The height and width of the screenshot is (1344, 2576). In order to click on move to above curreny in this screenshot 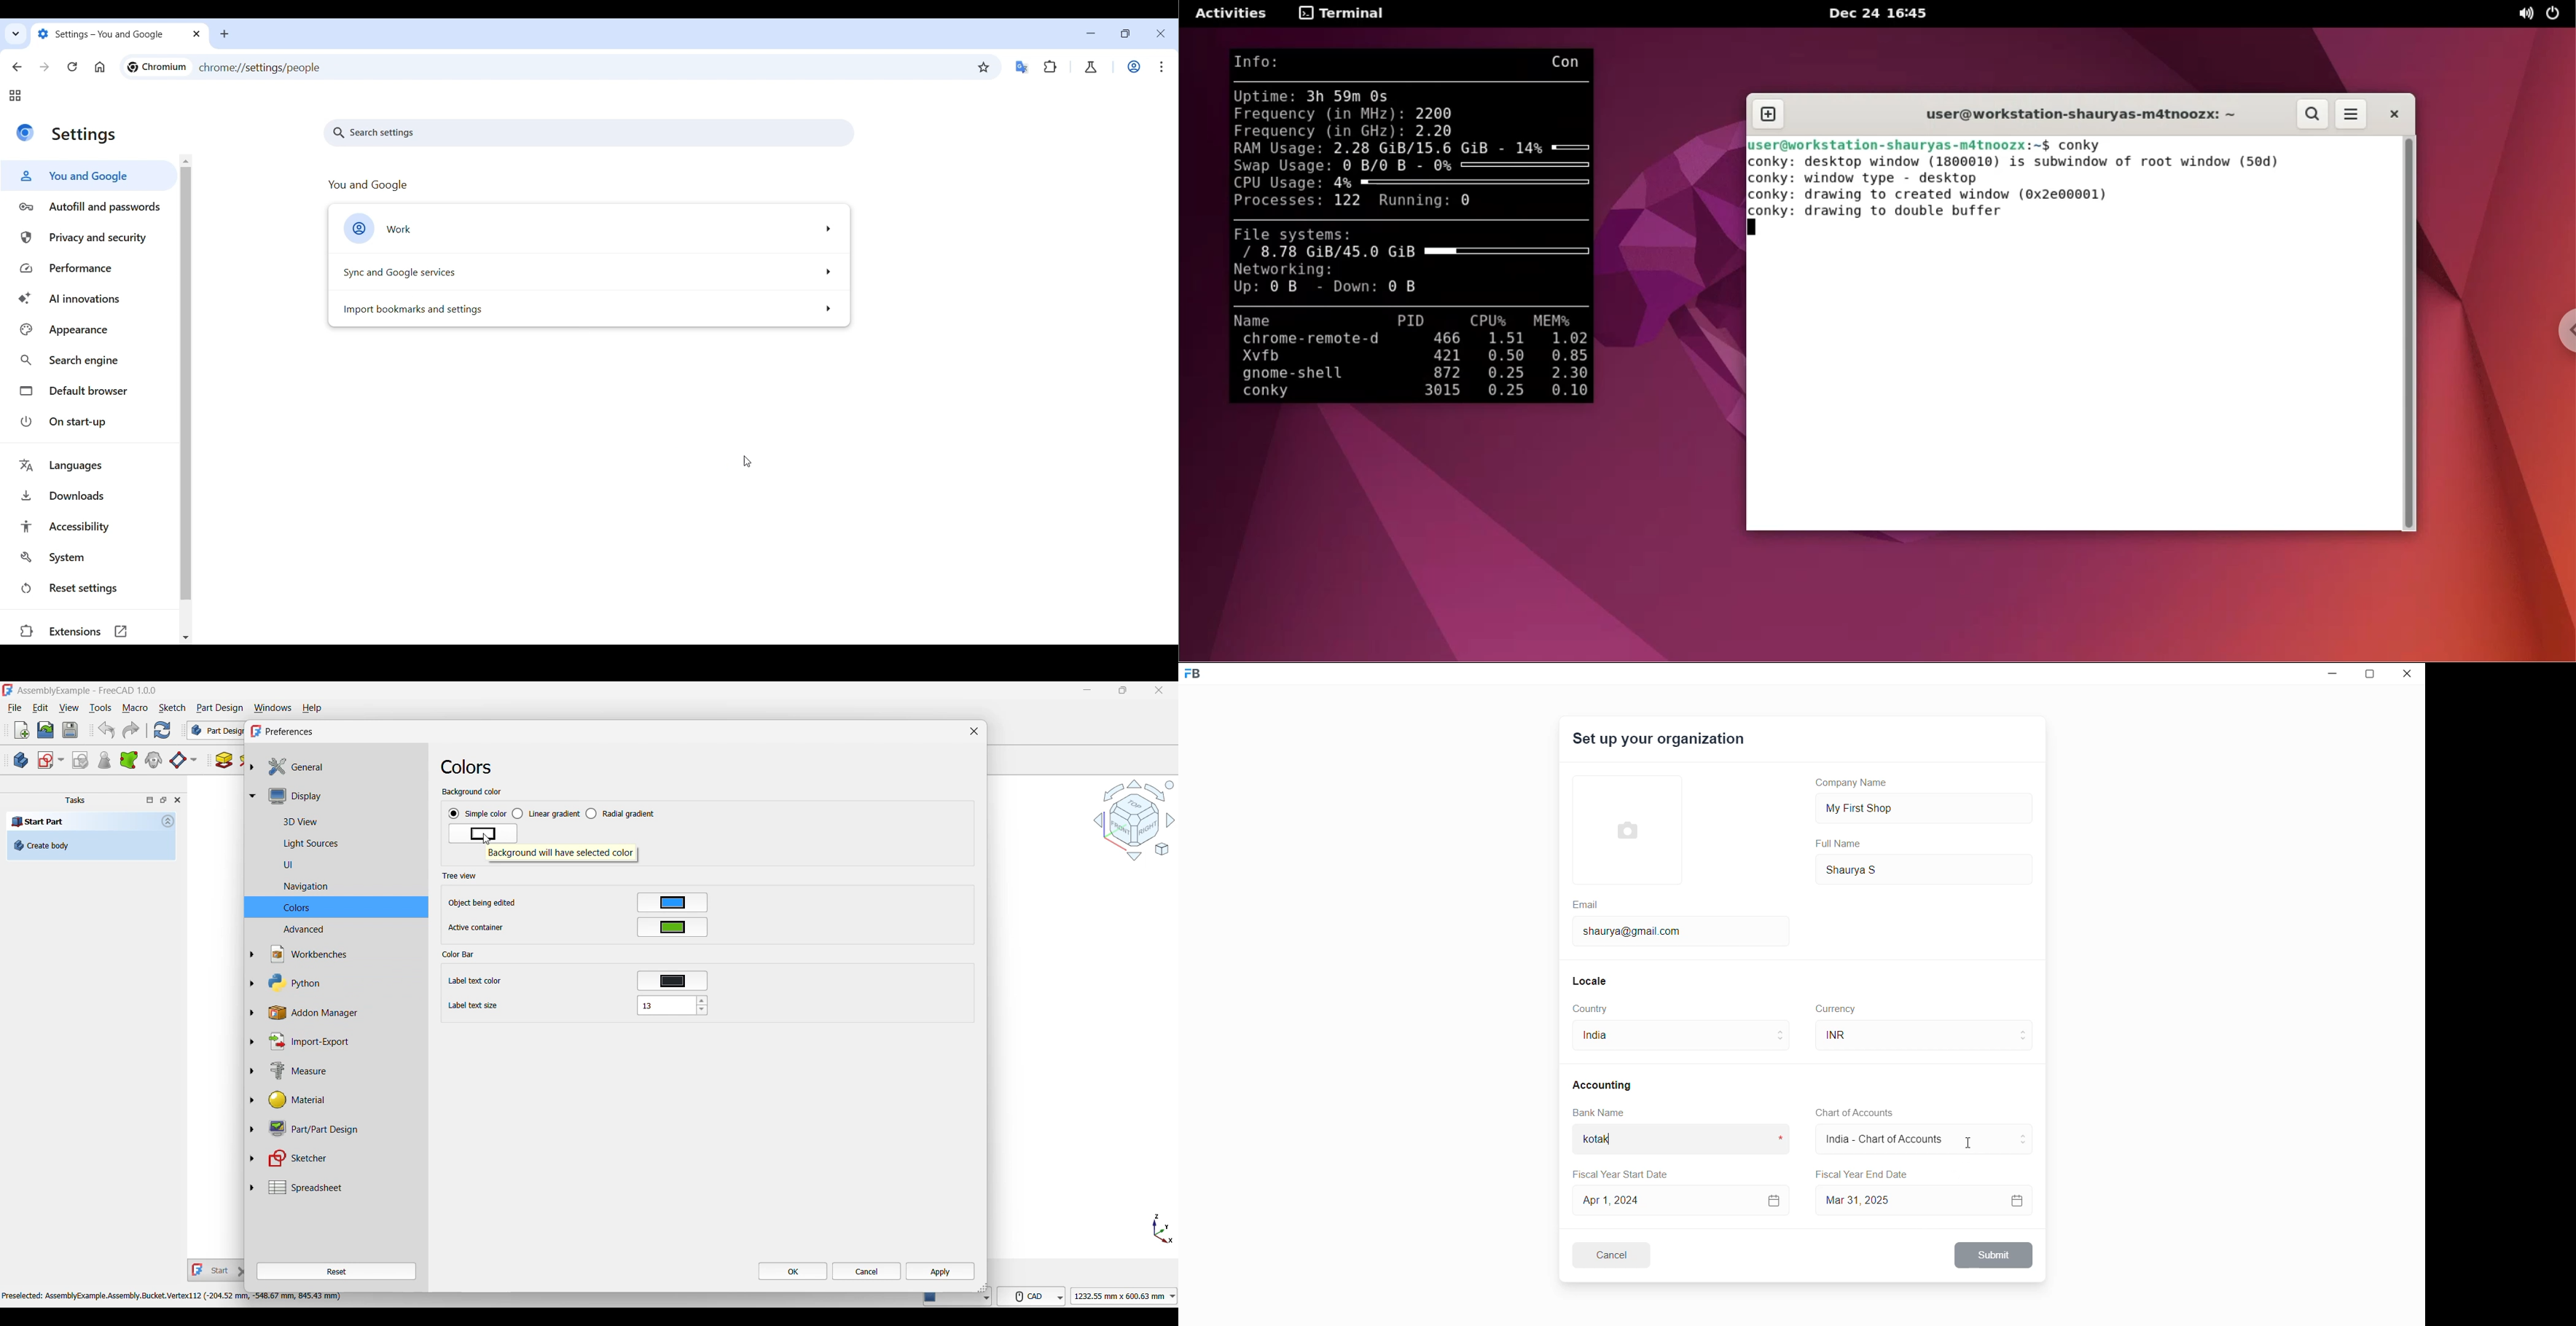, I will do `click(2026, 1030)`.